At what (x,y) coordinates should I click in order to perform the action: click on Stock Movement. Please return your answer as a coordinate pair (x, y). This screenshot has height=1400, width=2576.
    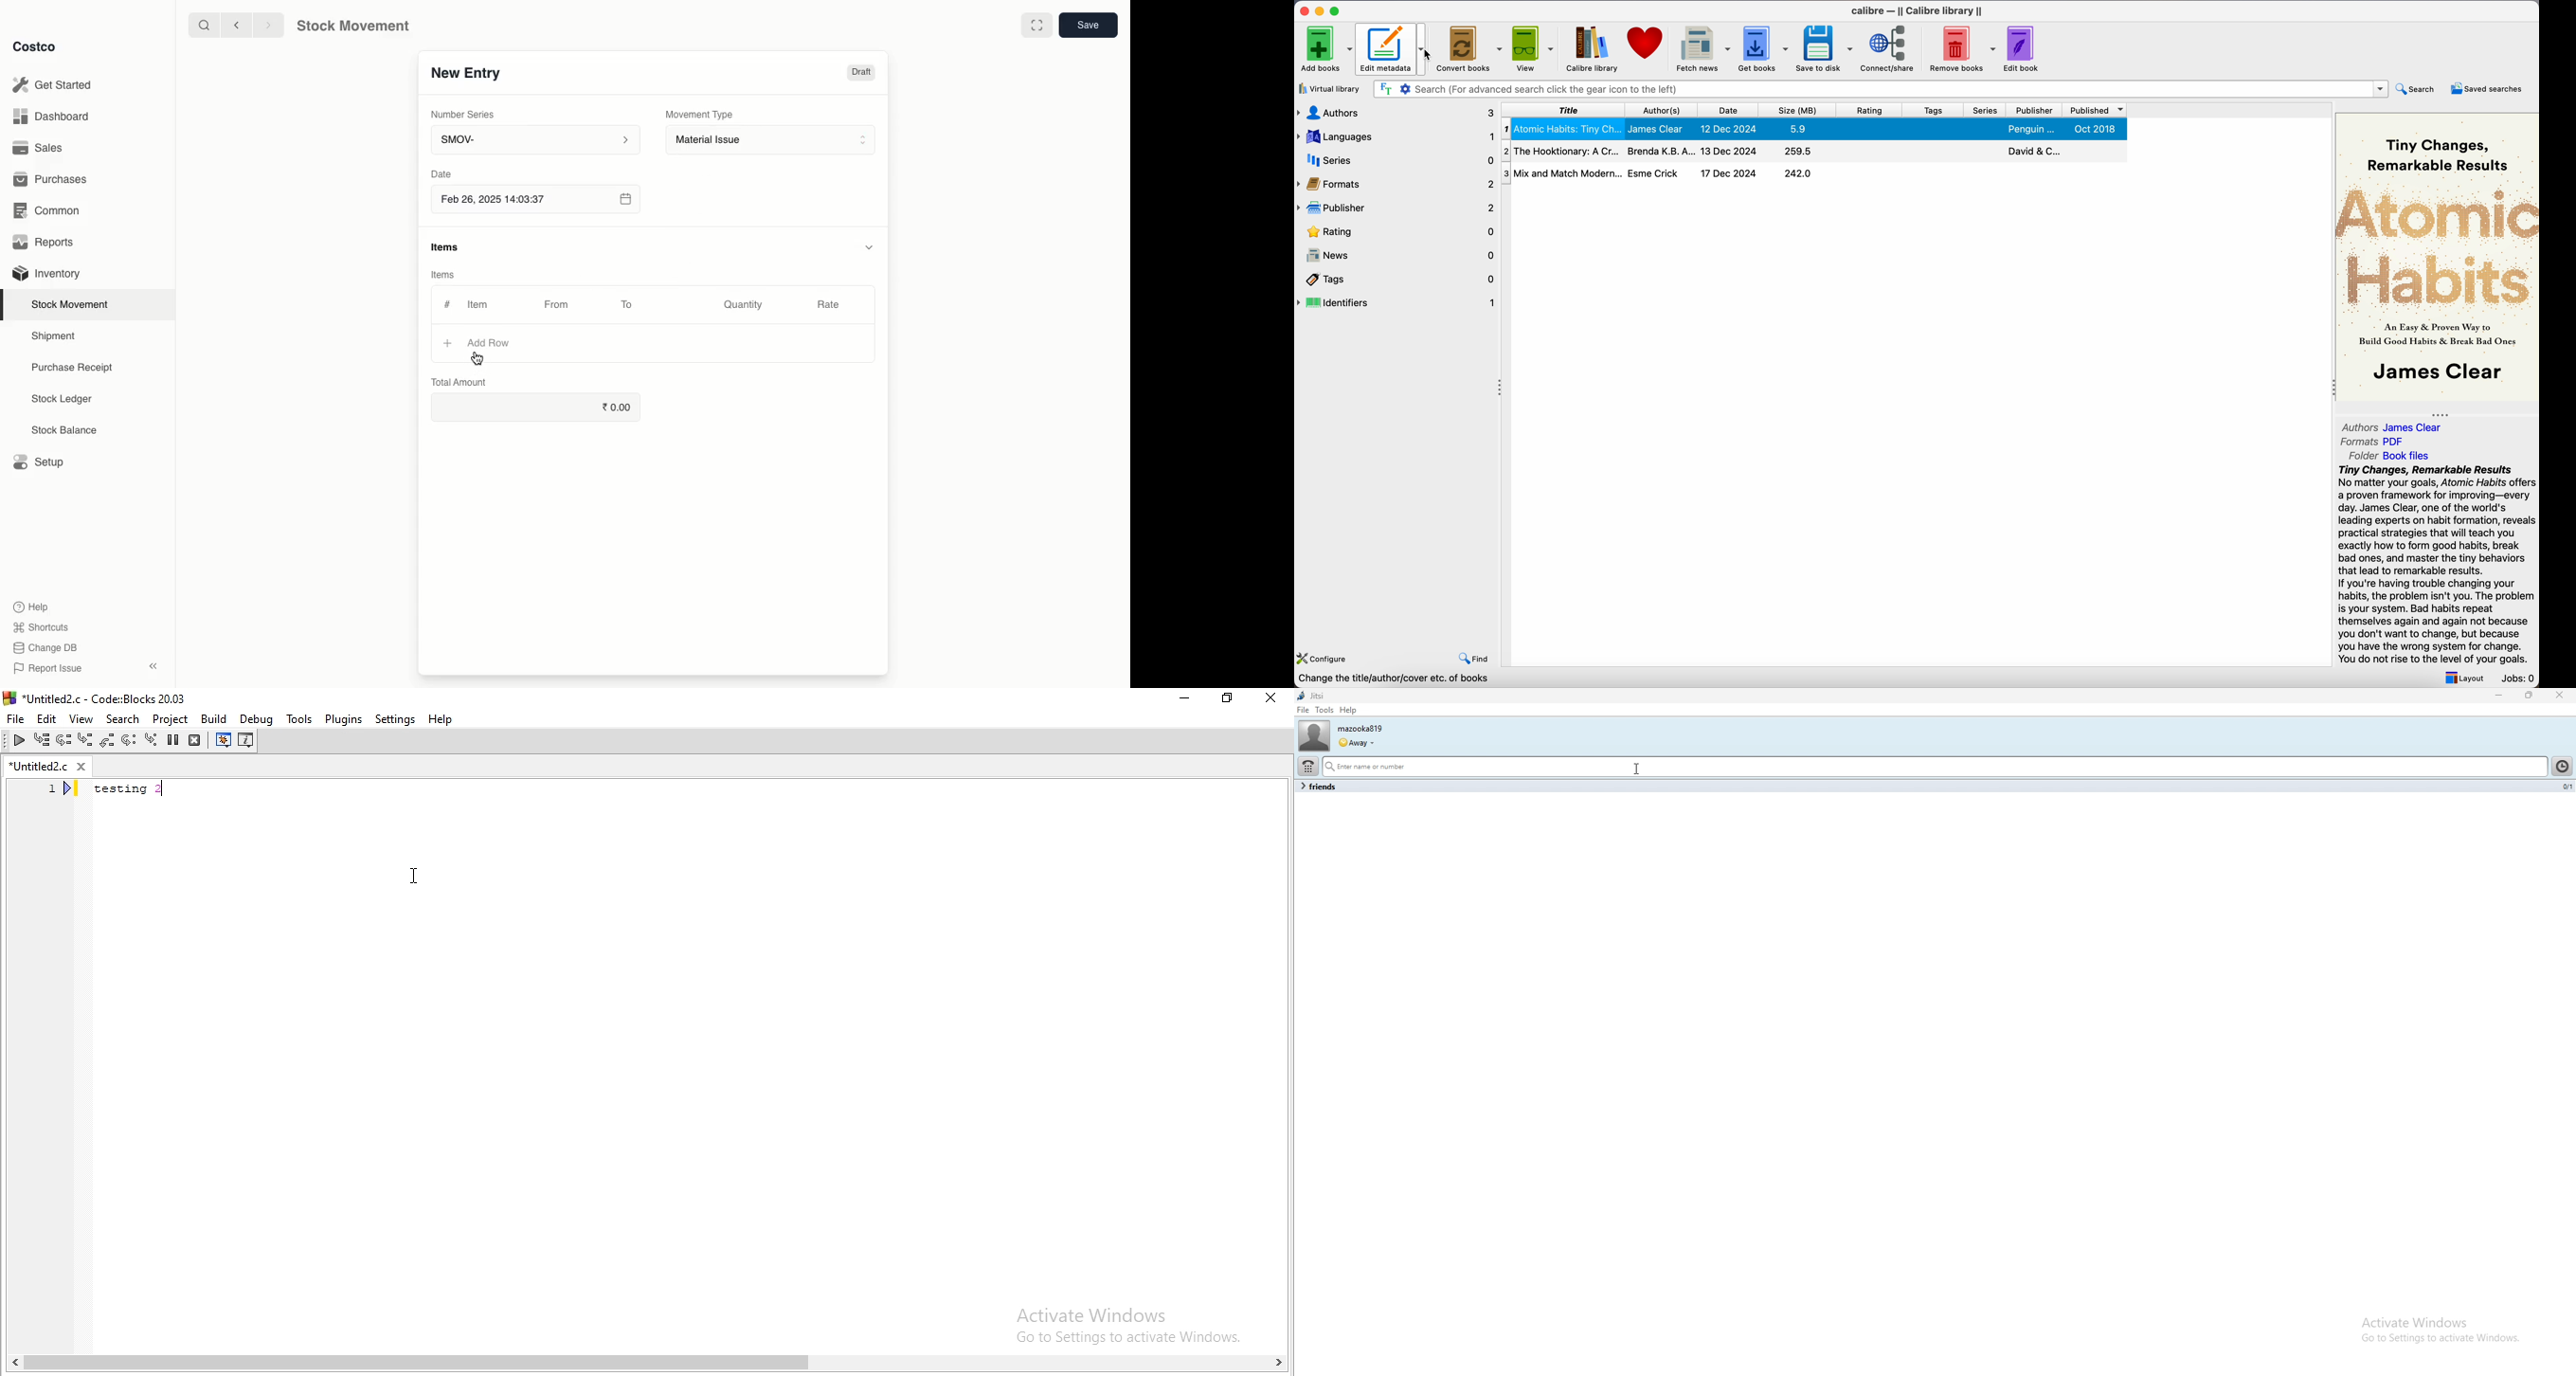
    Looking at the image, I should click on (350, 26).